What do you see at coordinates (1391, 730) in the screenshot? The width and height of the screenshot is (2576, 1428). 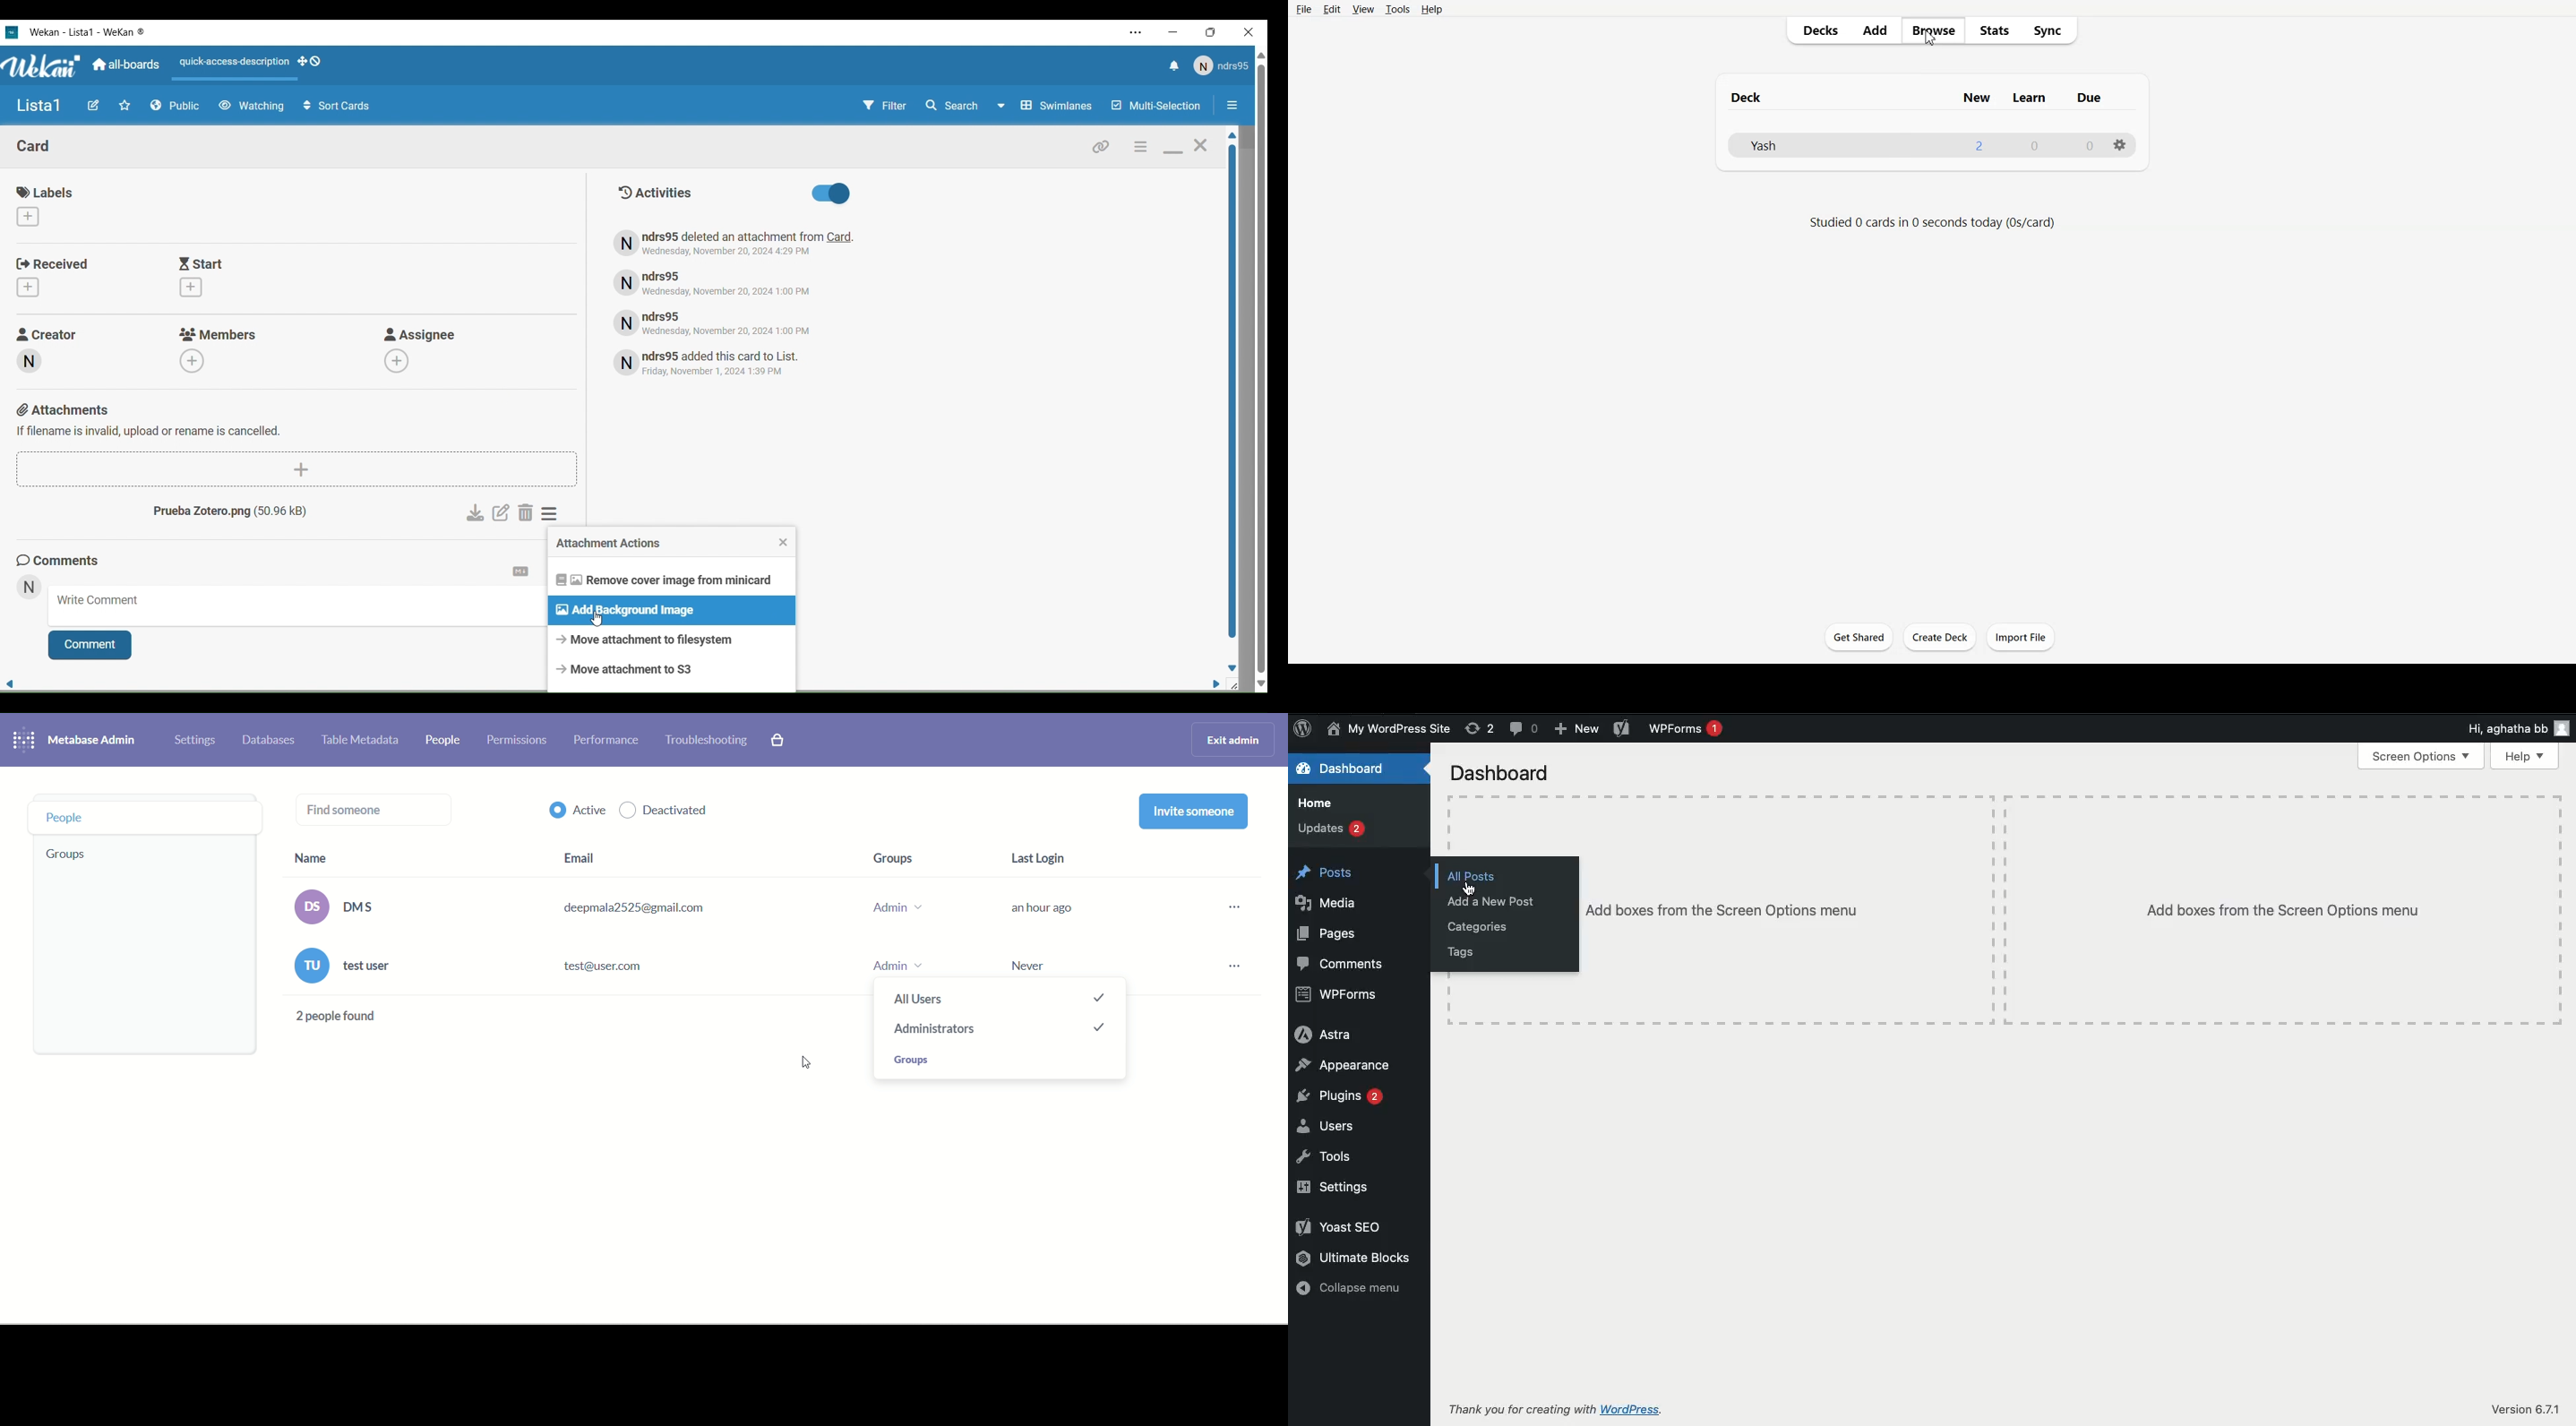 I see `My wordpress site` at bounding box center [1391, 730].